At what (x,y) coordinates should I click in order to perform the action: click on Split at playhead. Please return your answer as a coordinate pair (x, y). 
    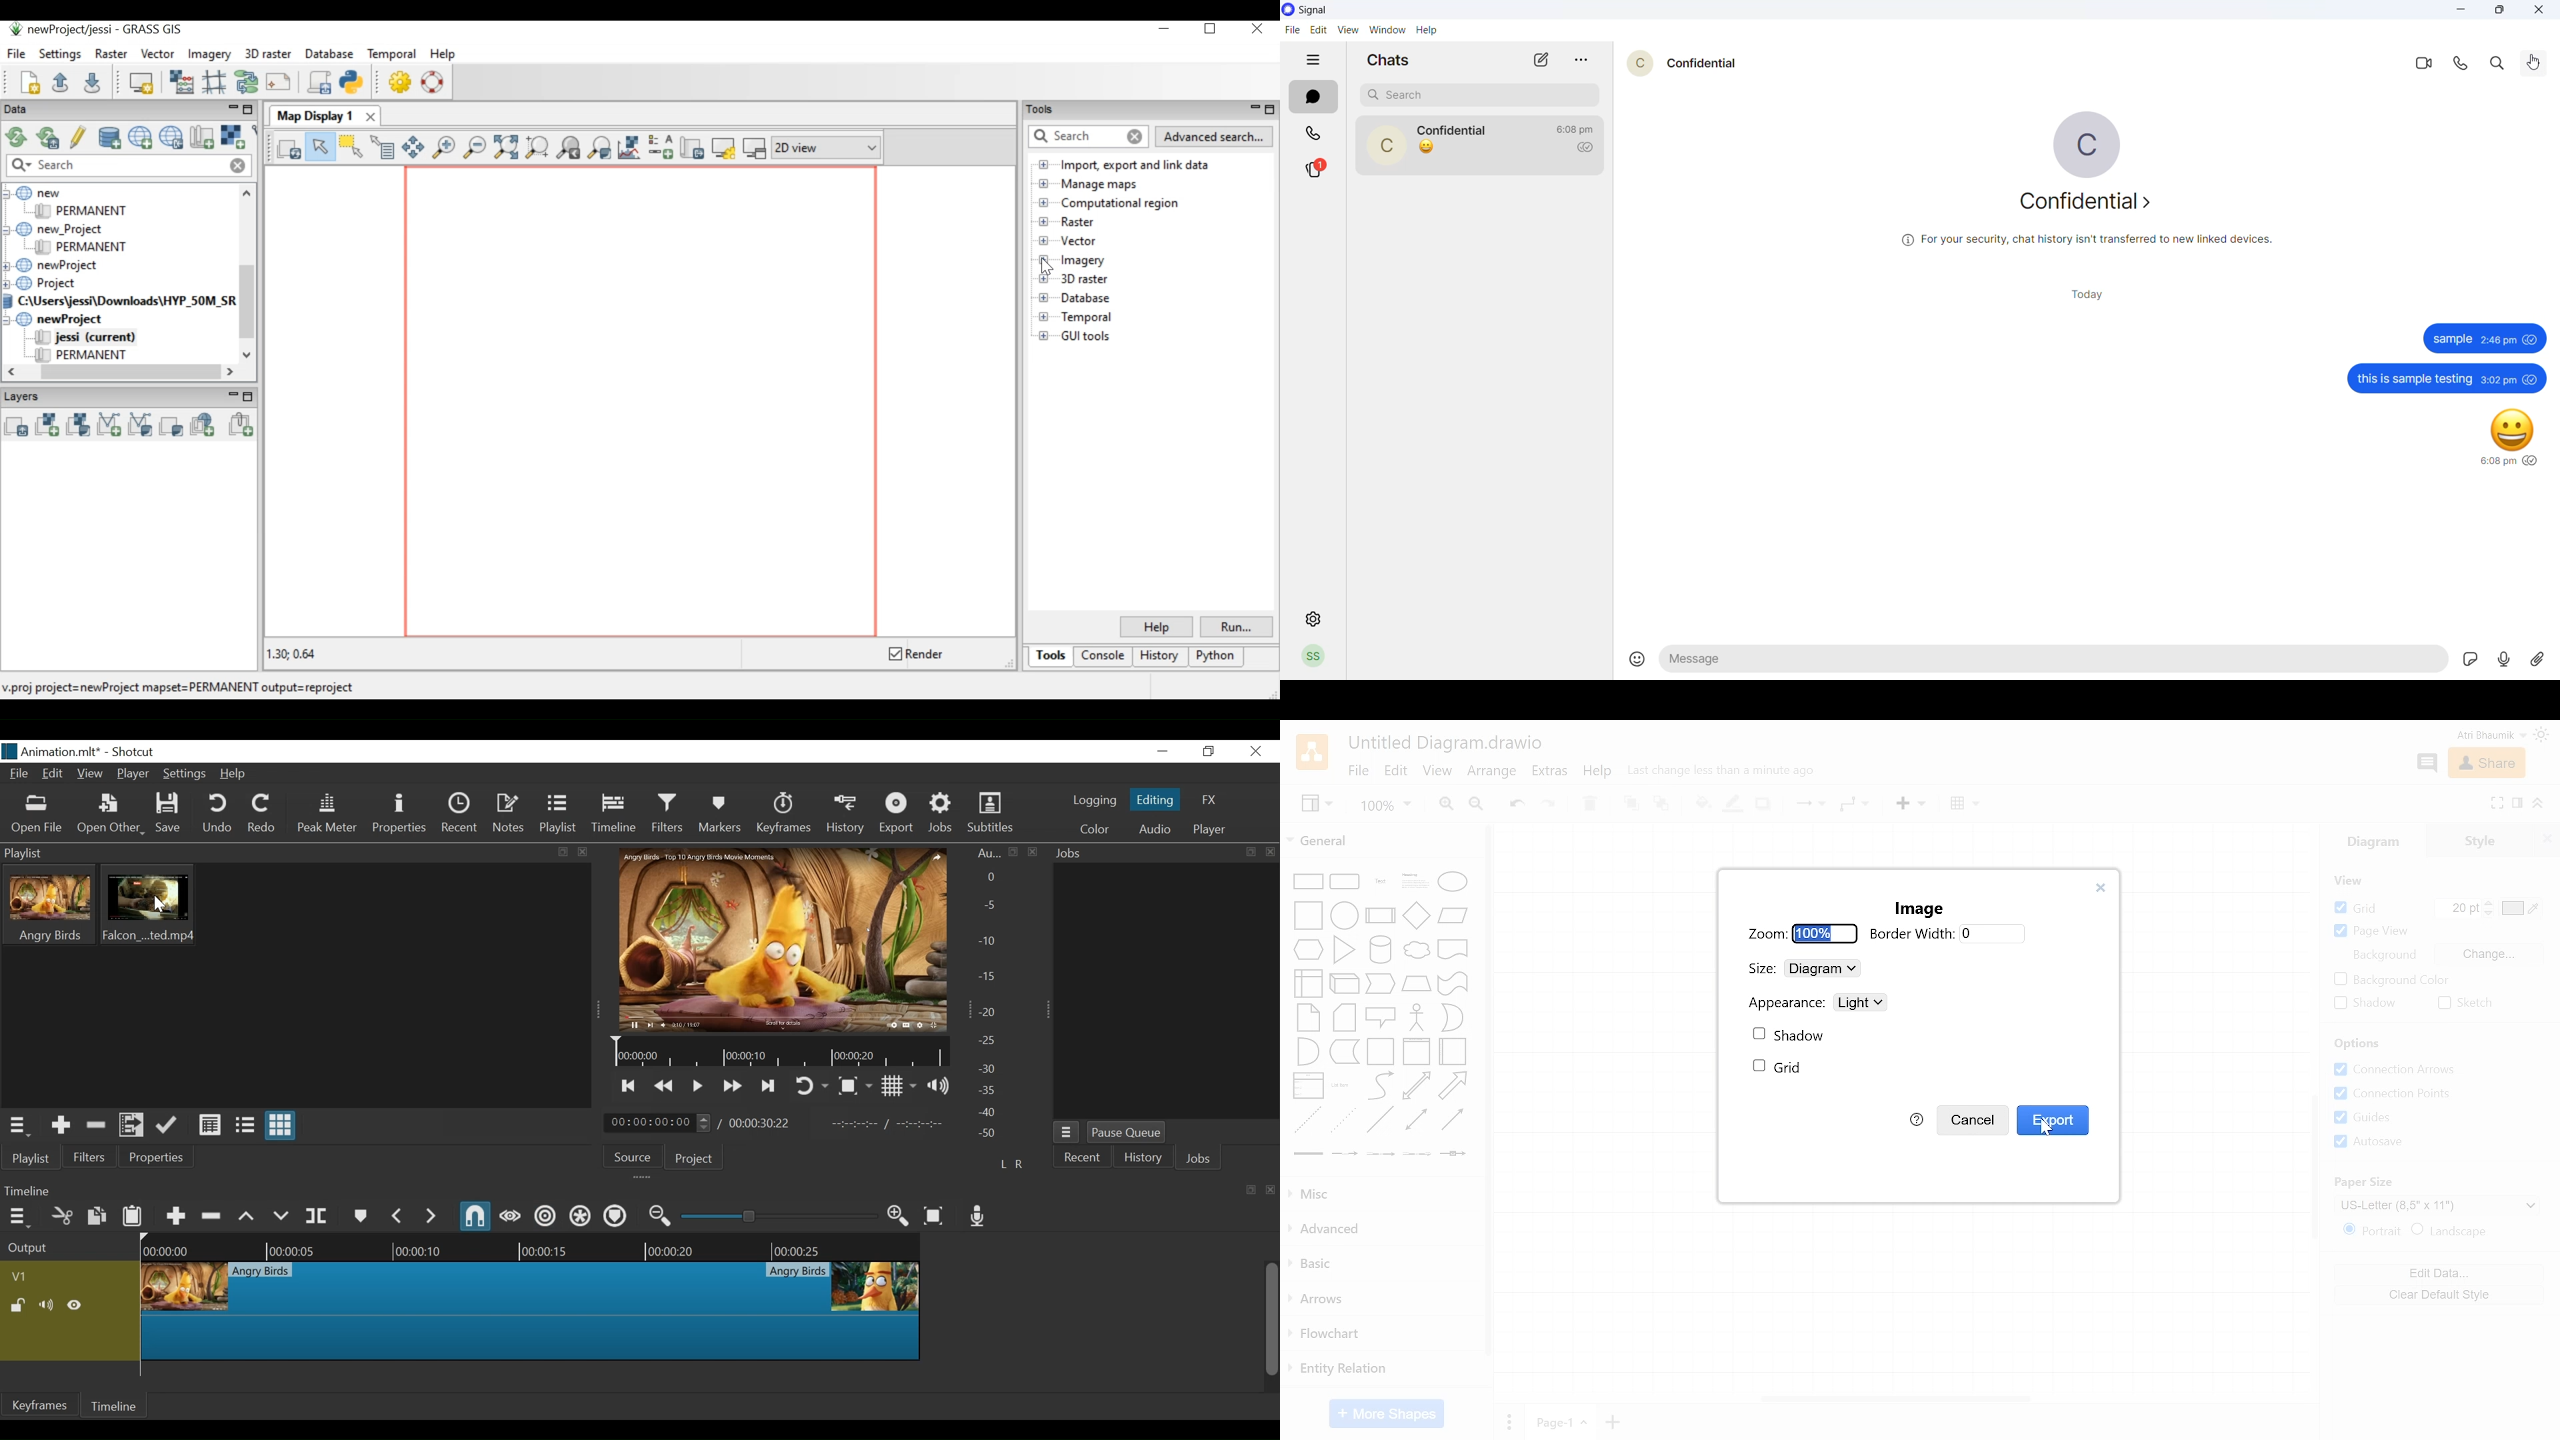
    Looking at the image, I should click on (317, 1215).